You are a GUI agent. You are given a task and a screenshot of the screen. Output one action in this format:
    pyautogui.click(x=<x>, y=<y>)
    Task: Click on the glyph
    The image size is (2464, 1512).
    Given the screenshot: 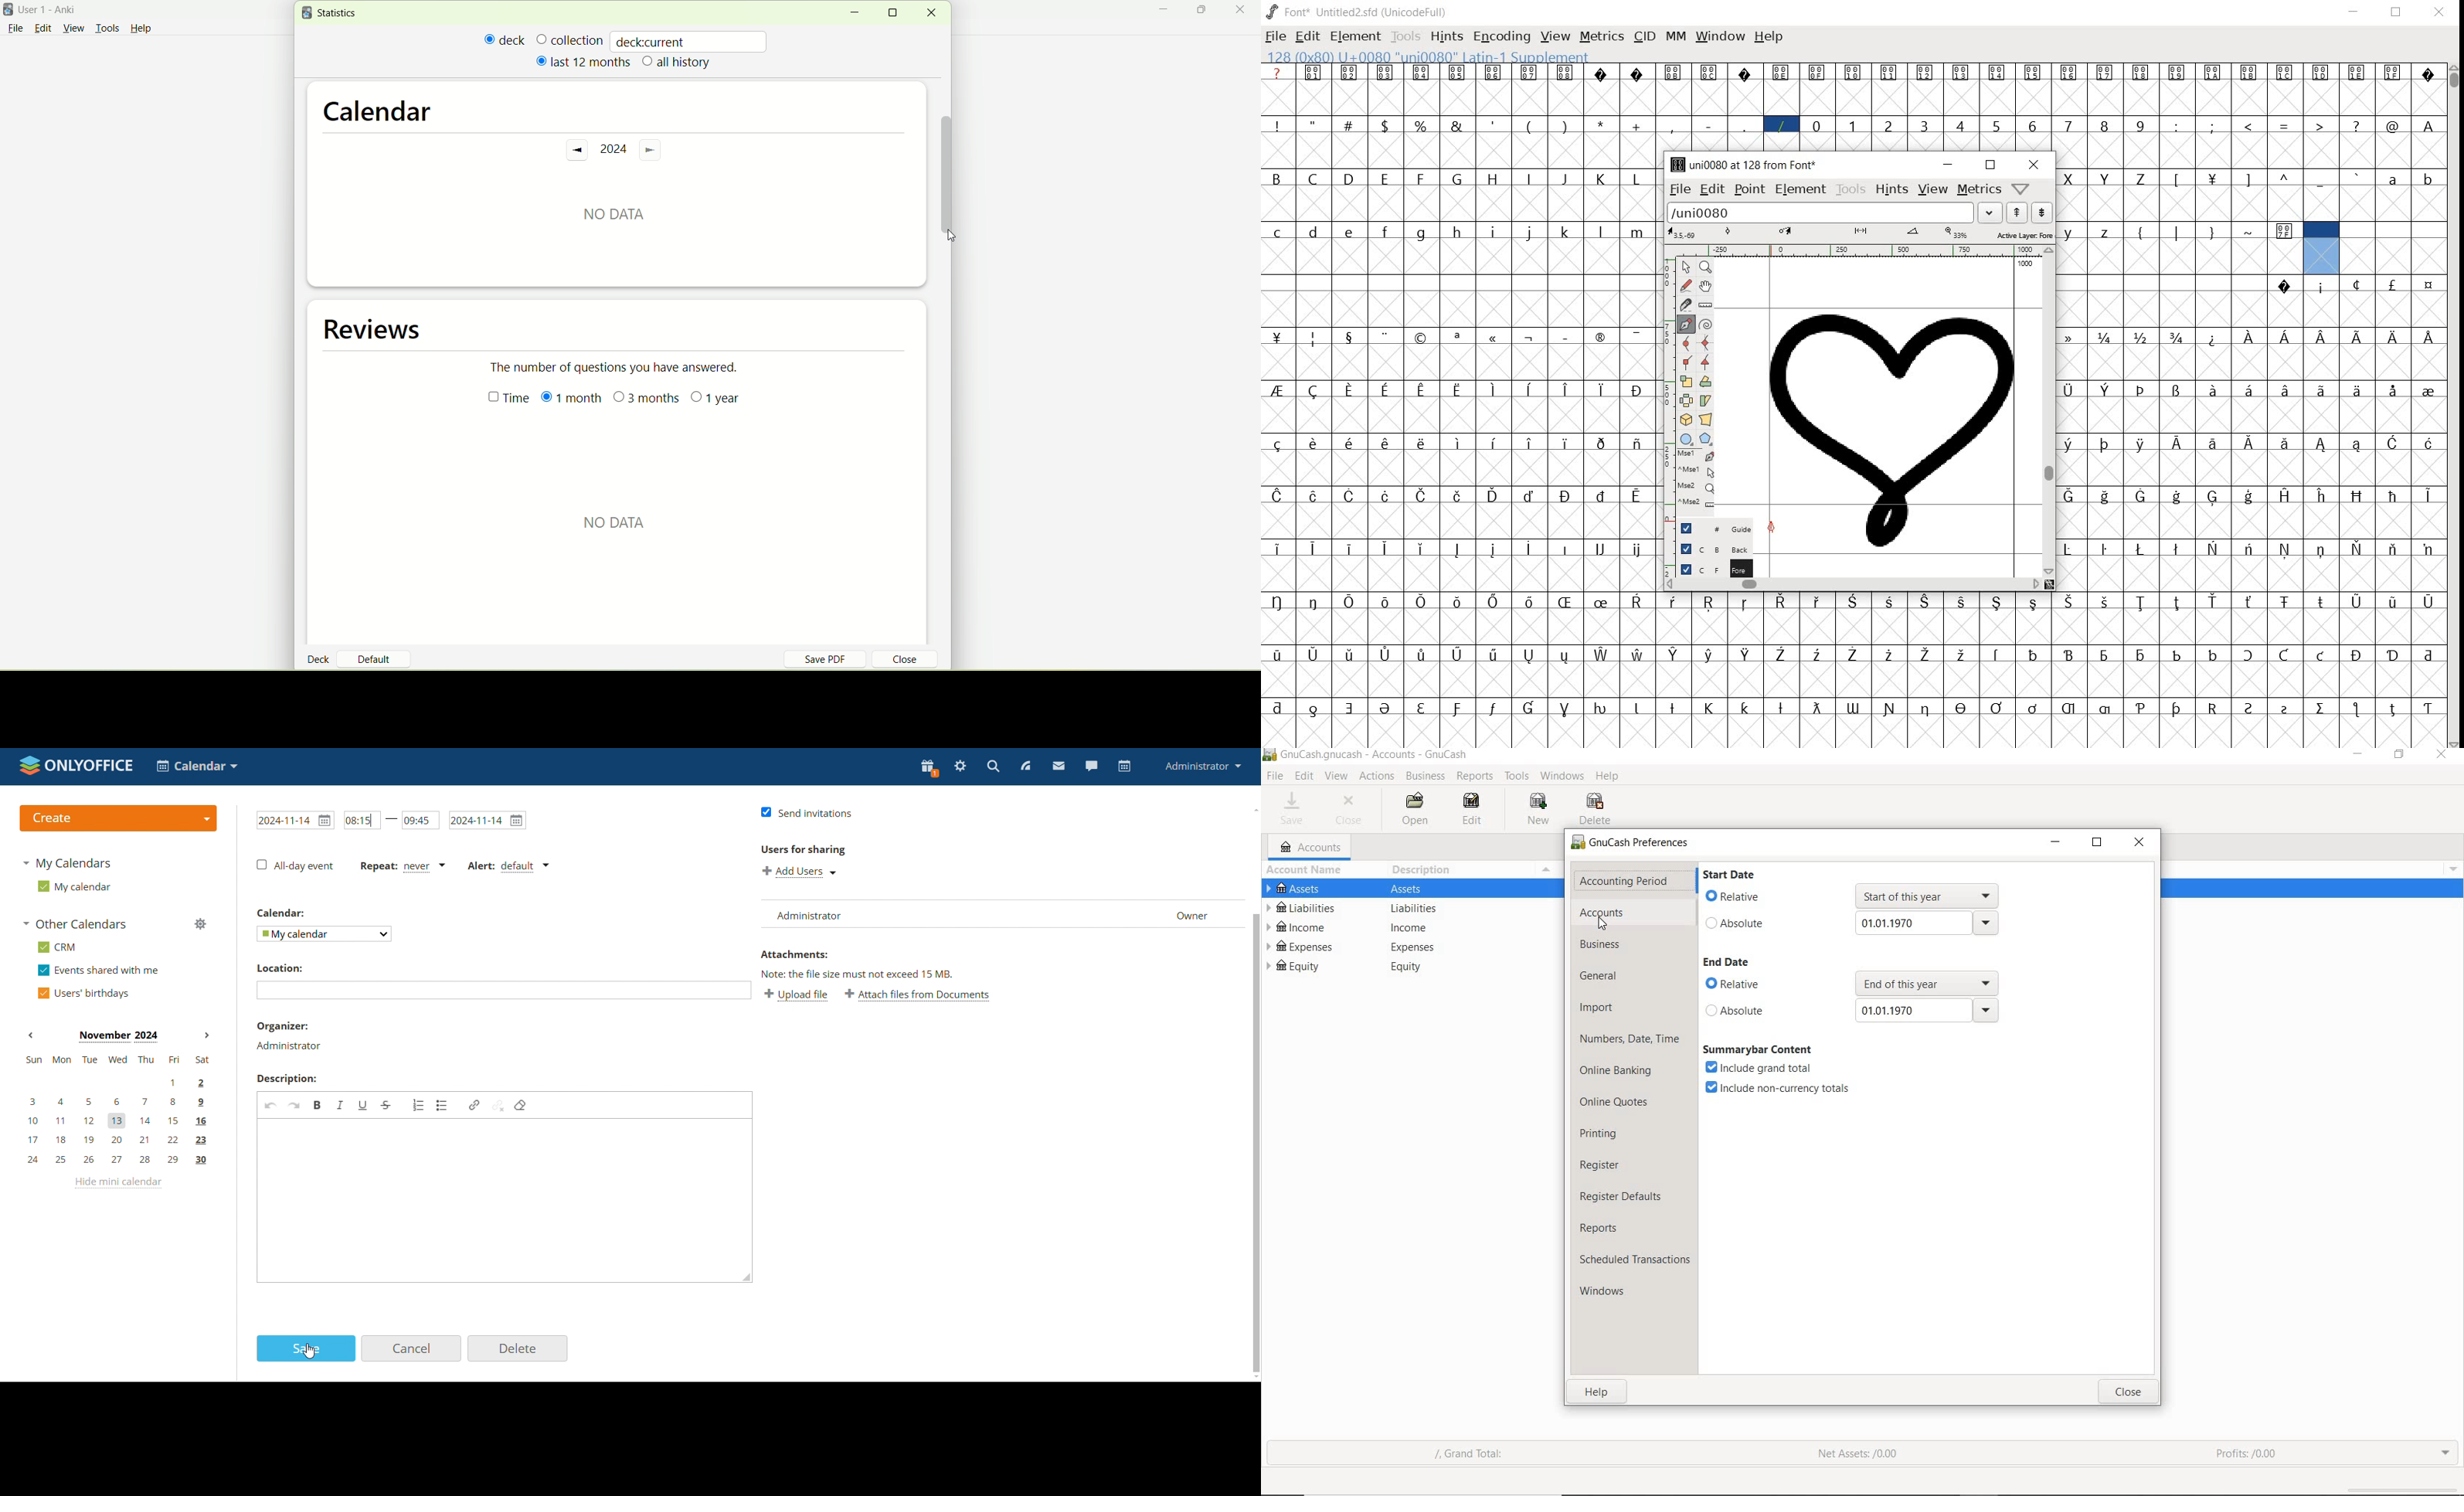 What is the action you would take?
    pyautogui.click(x=2429, y=126)
    